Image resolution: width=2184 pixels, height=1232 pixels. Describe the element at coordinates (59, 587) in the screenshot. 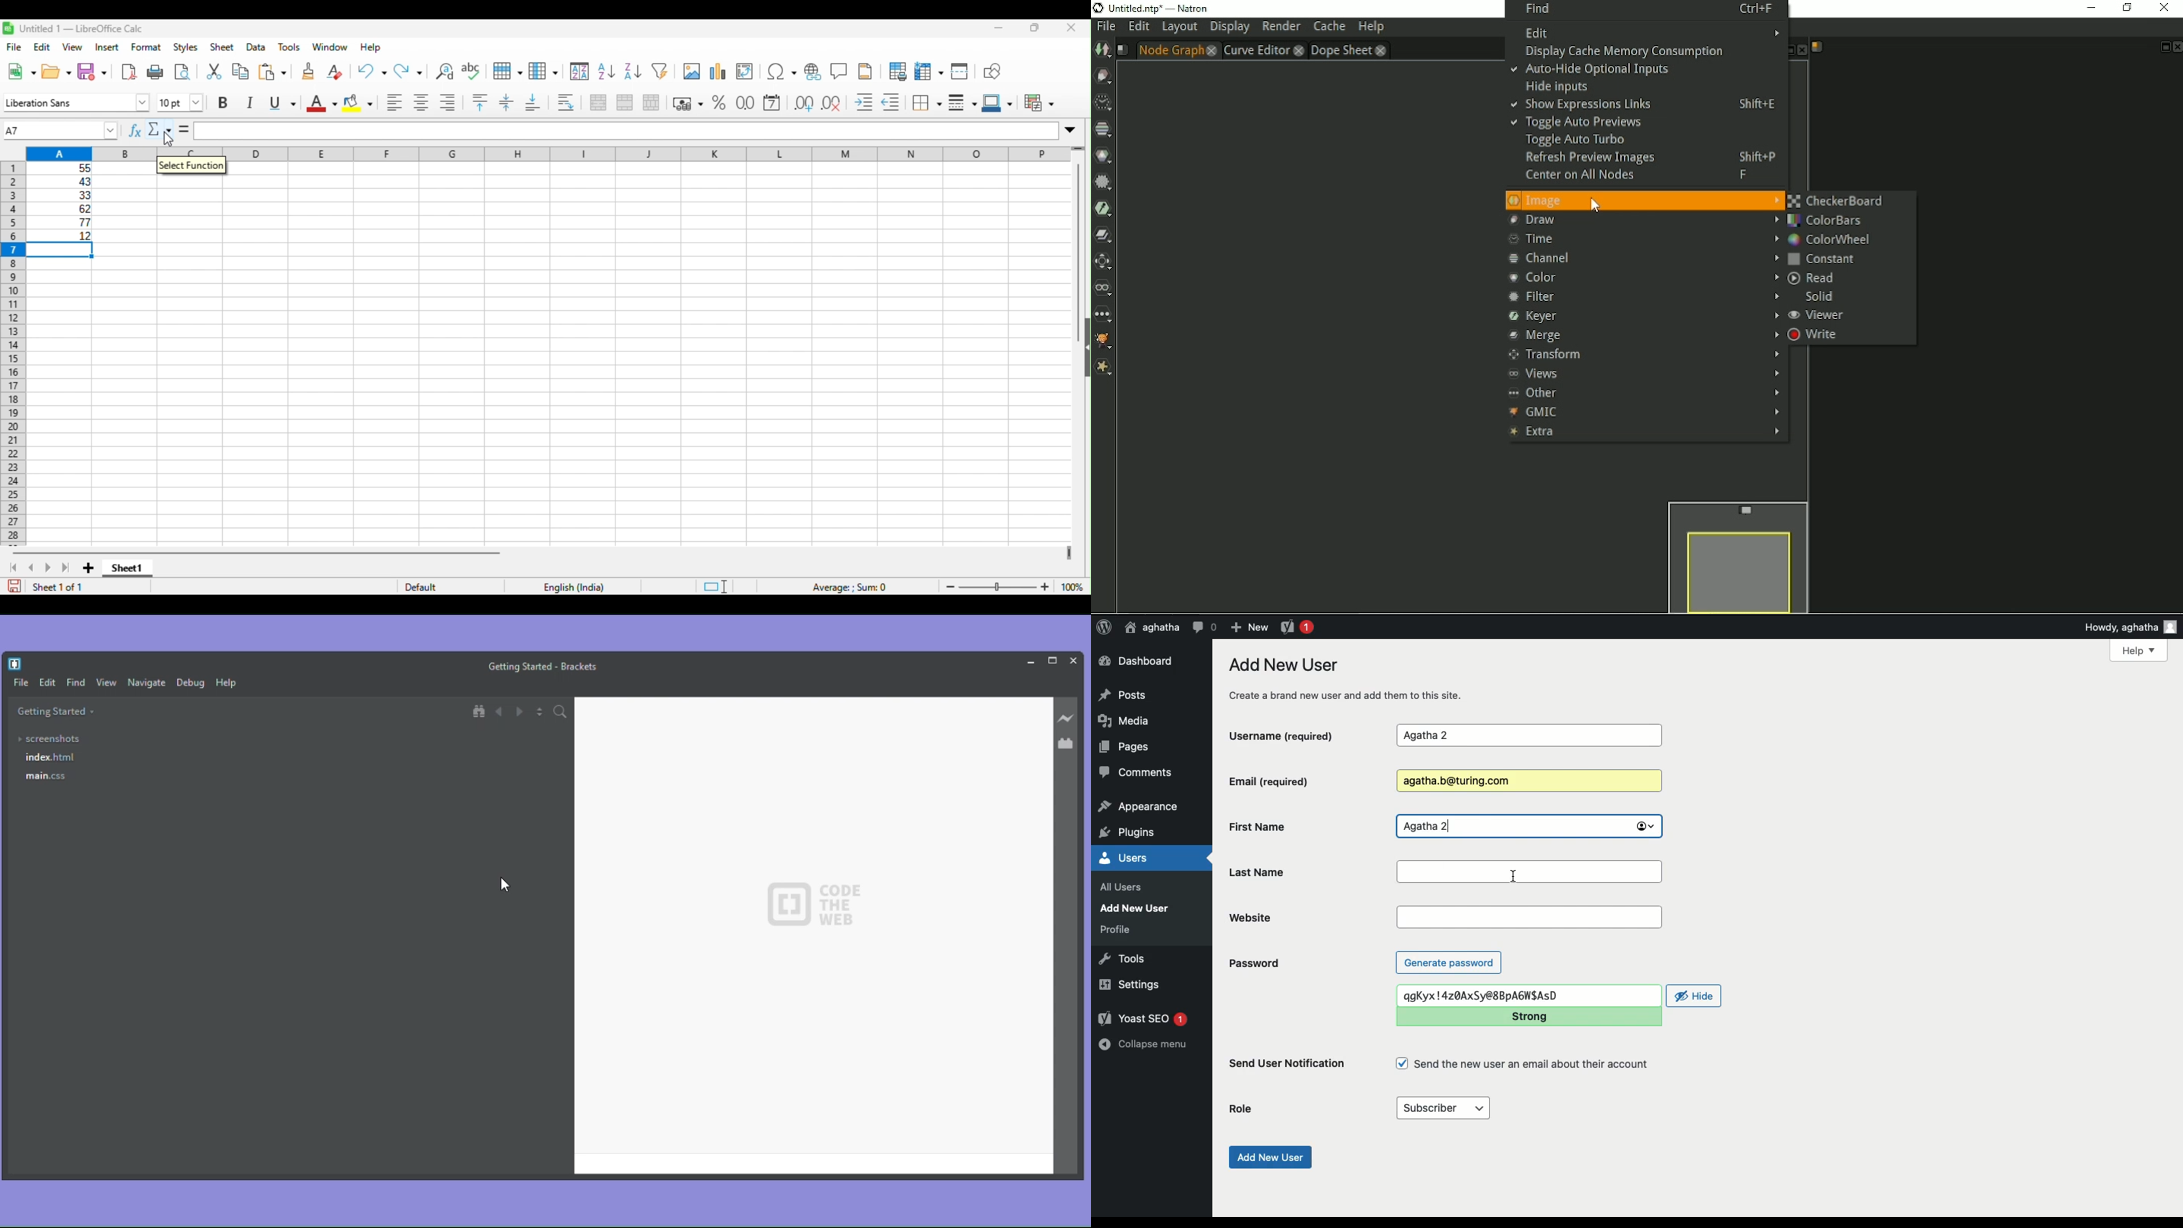

I see `sheet 1 of 1` at that location.